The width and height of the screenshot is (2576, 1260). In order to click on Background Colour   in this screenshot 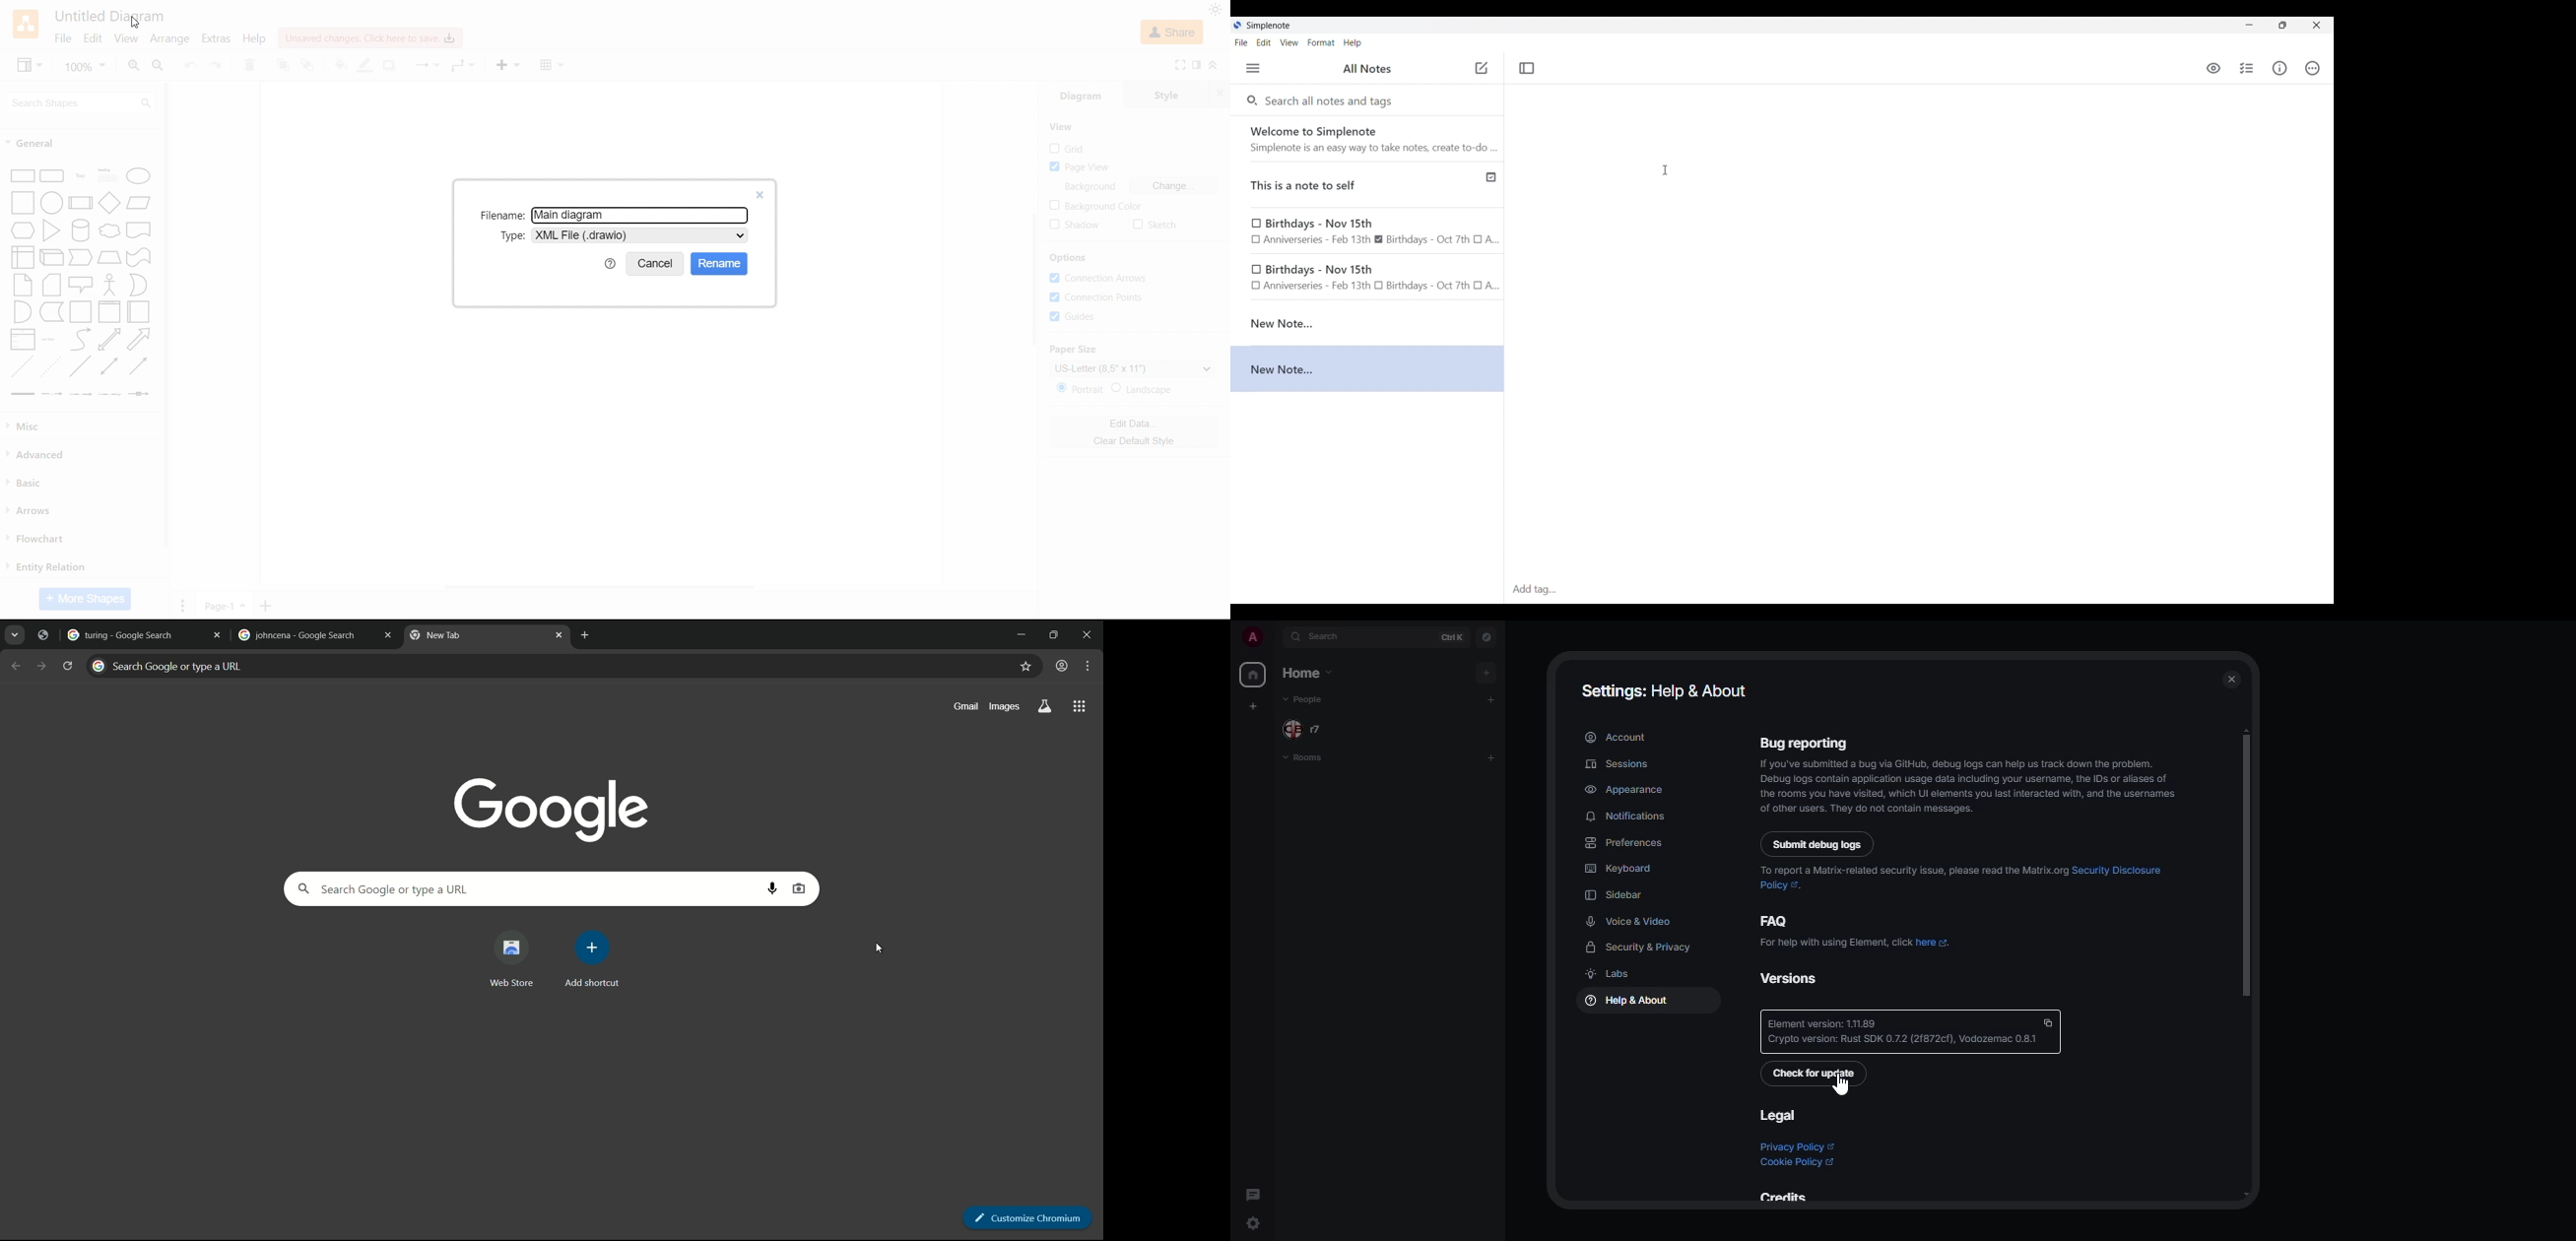, I will do `click(1095, 206)`.